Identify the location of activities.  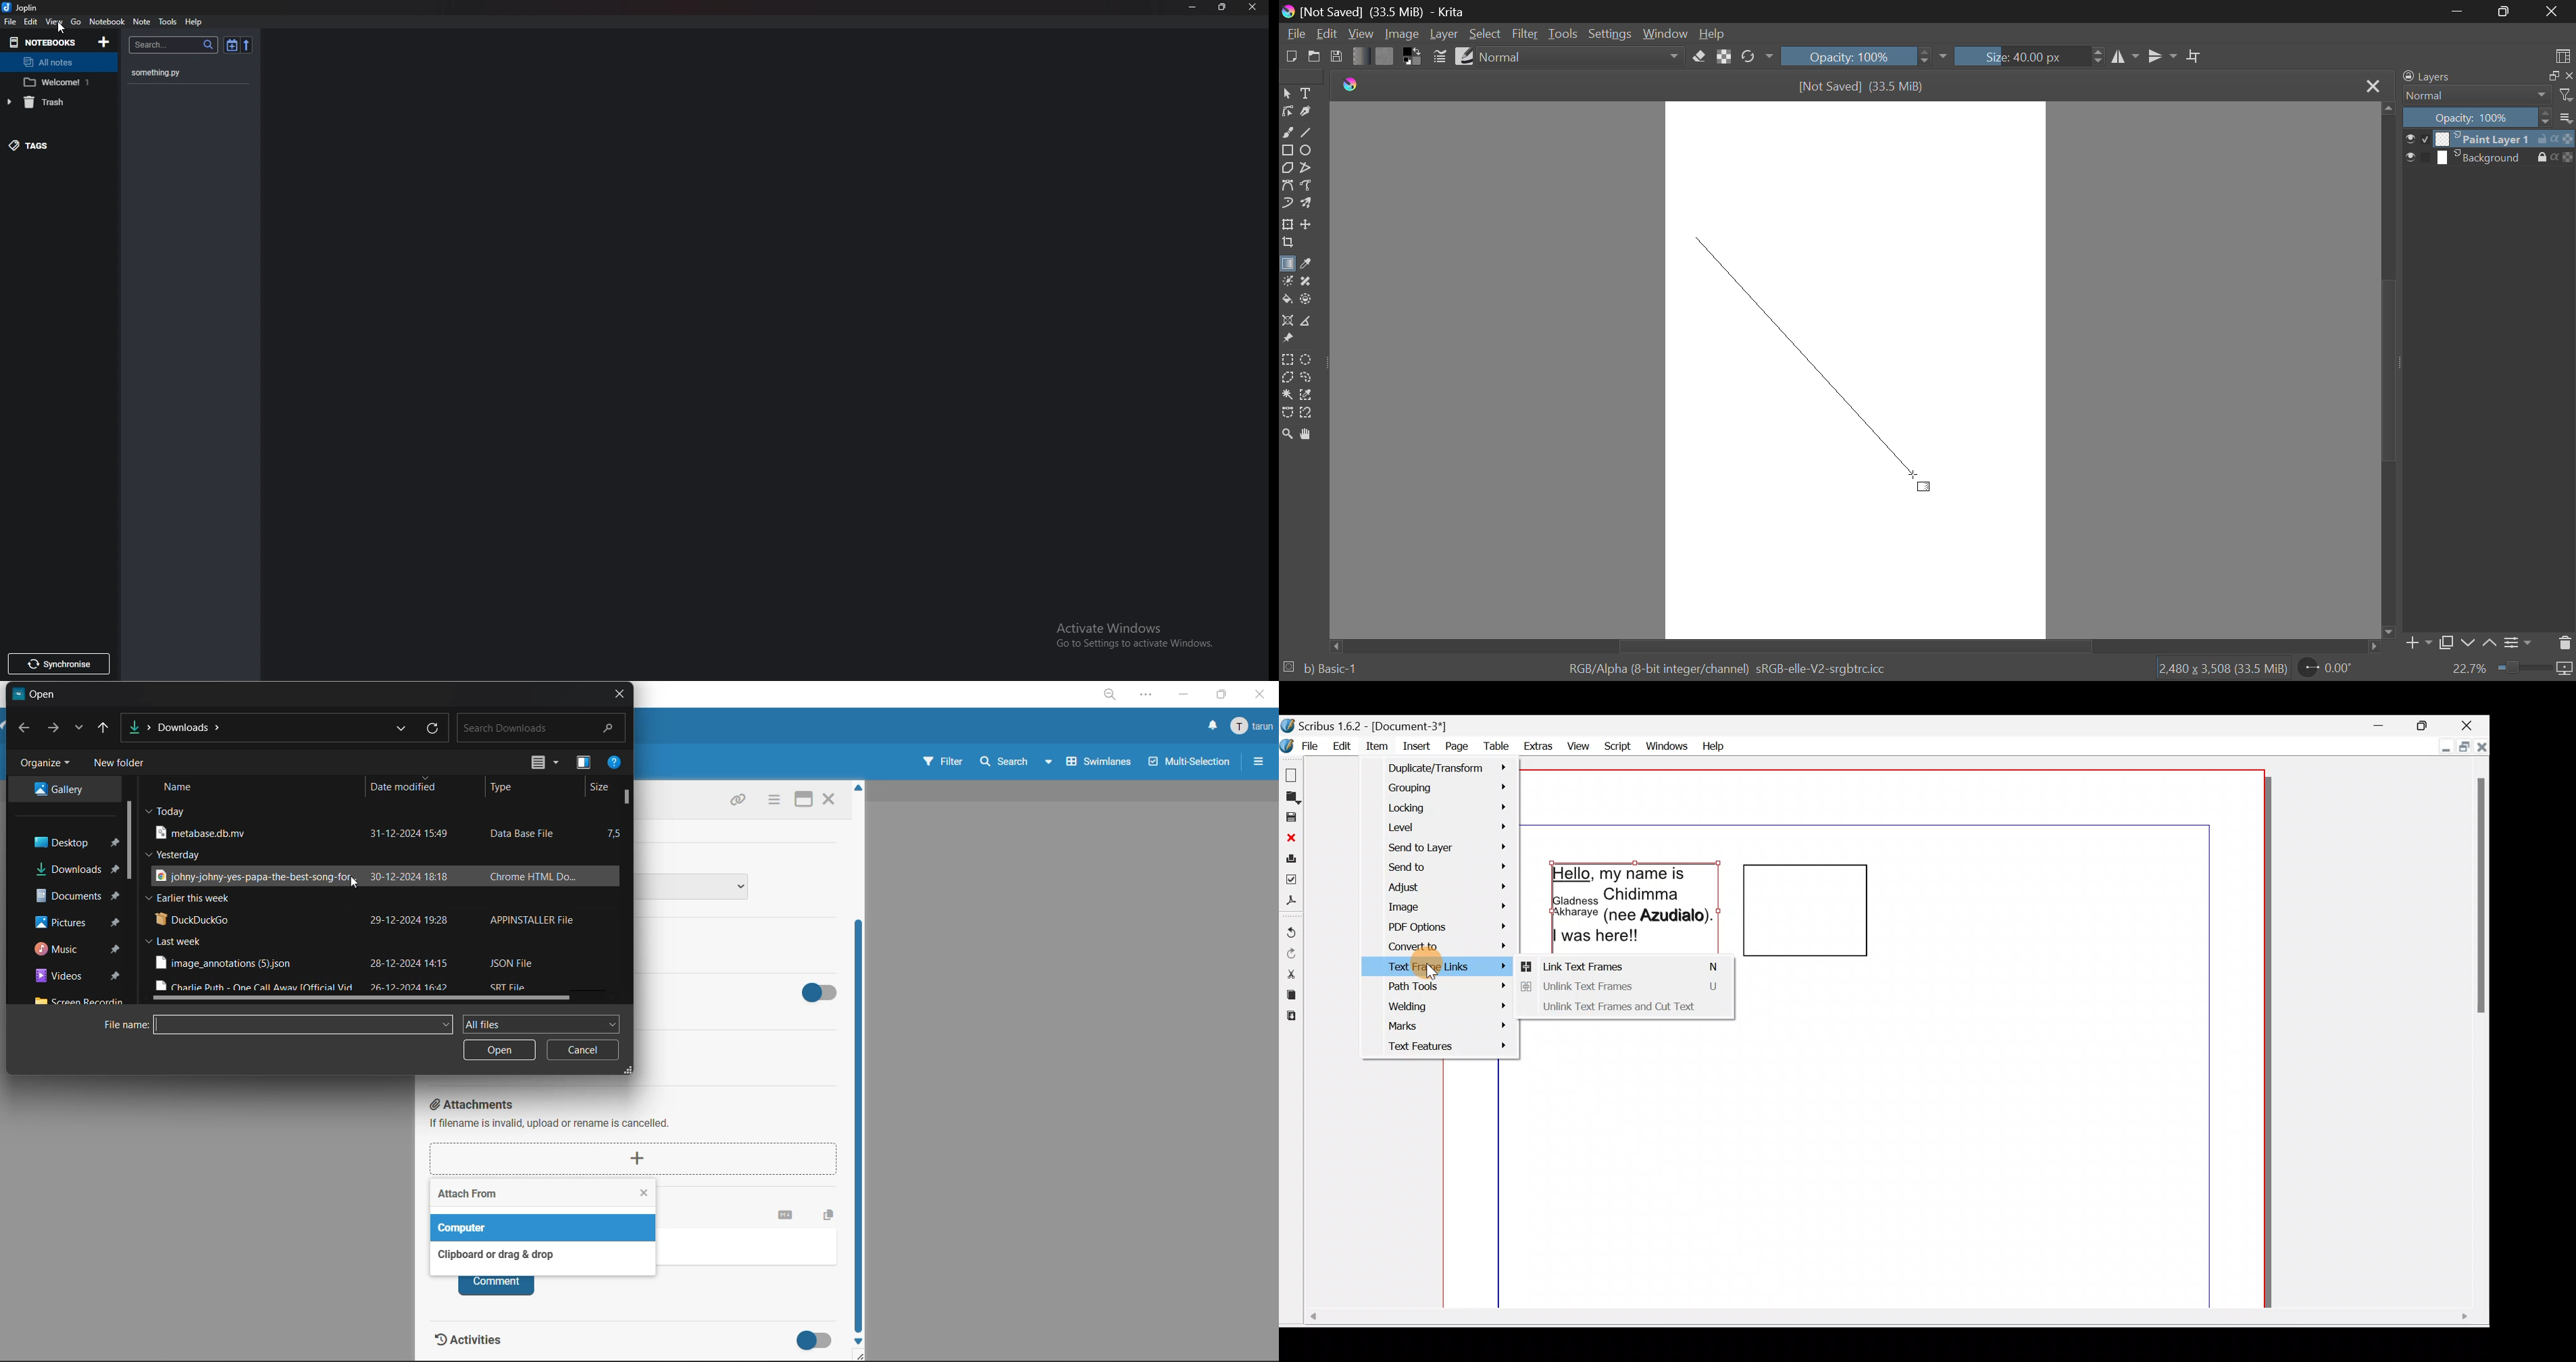
(480, 1343).